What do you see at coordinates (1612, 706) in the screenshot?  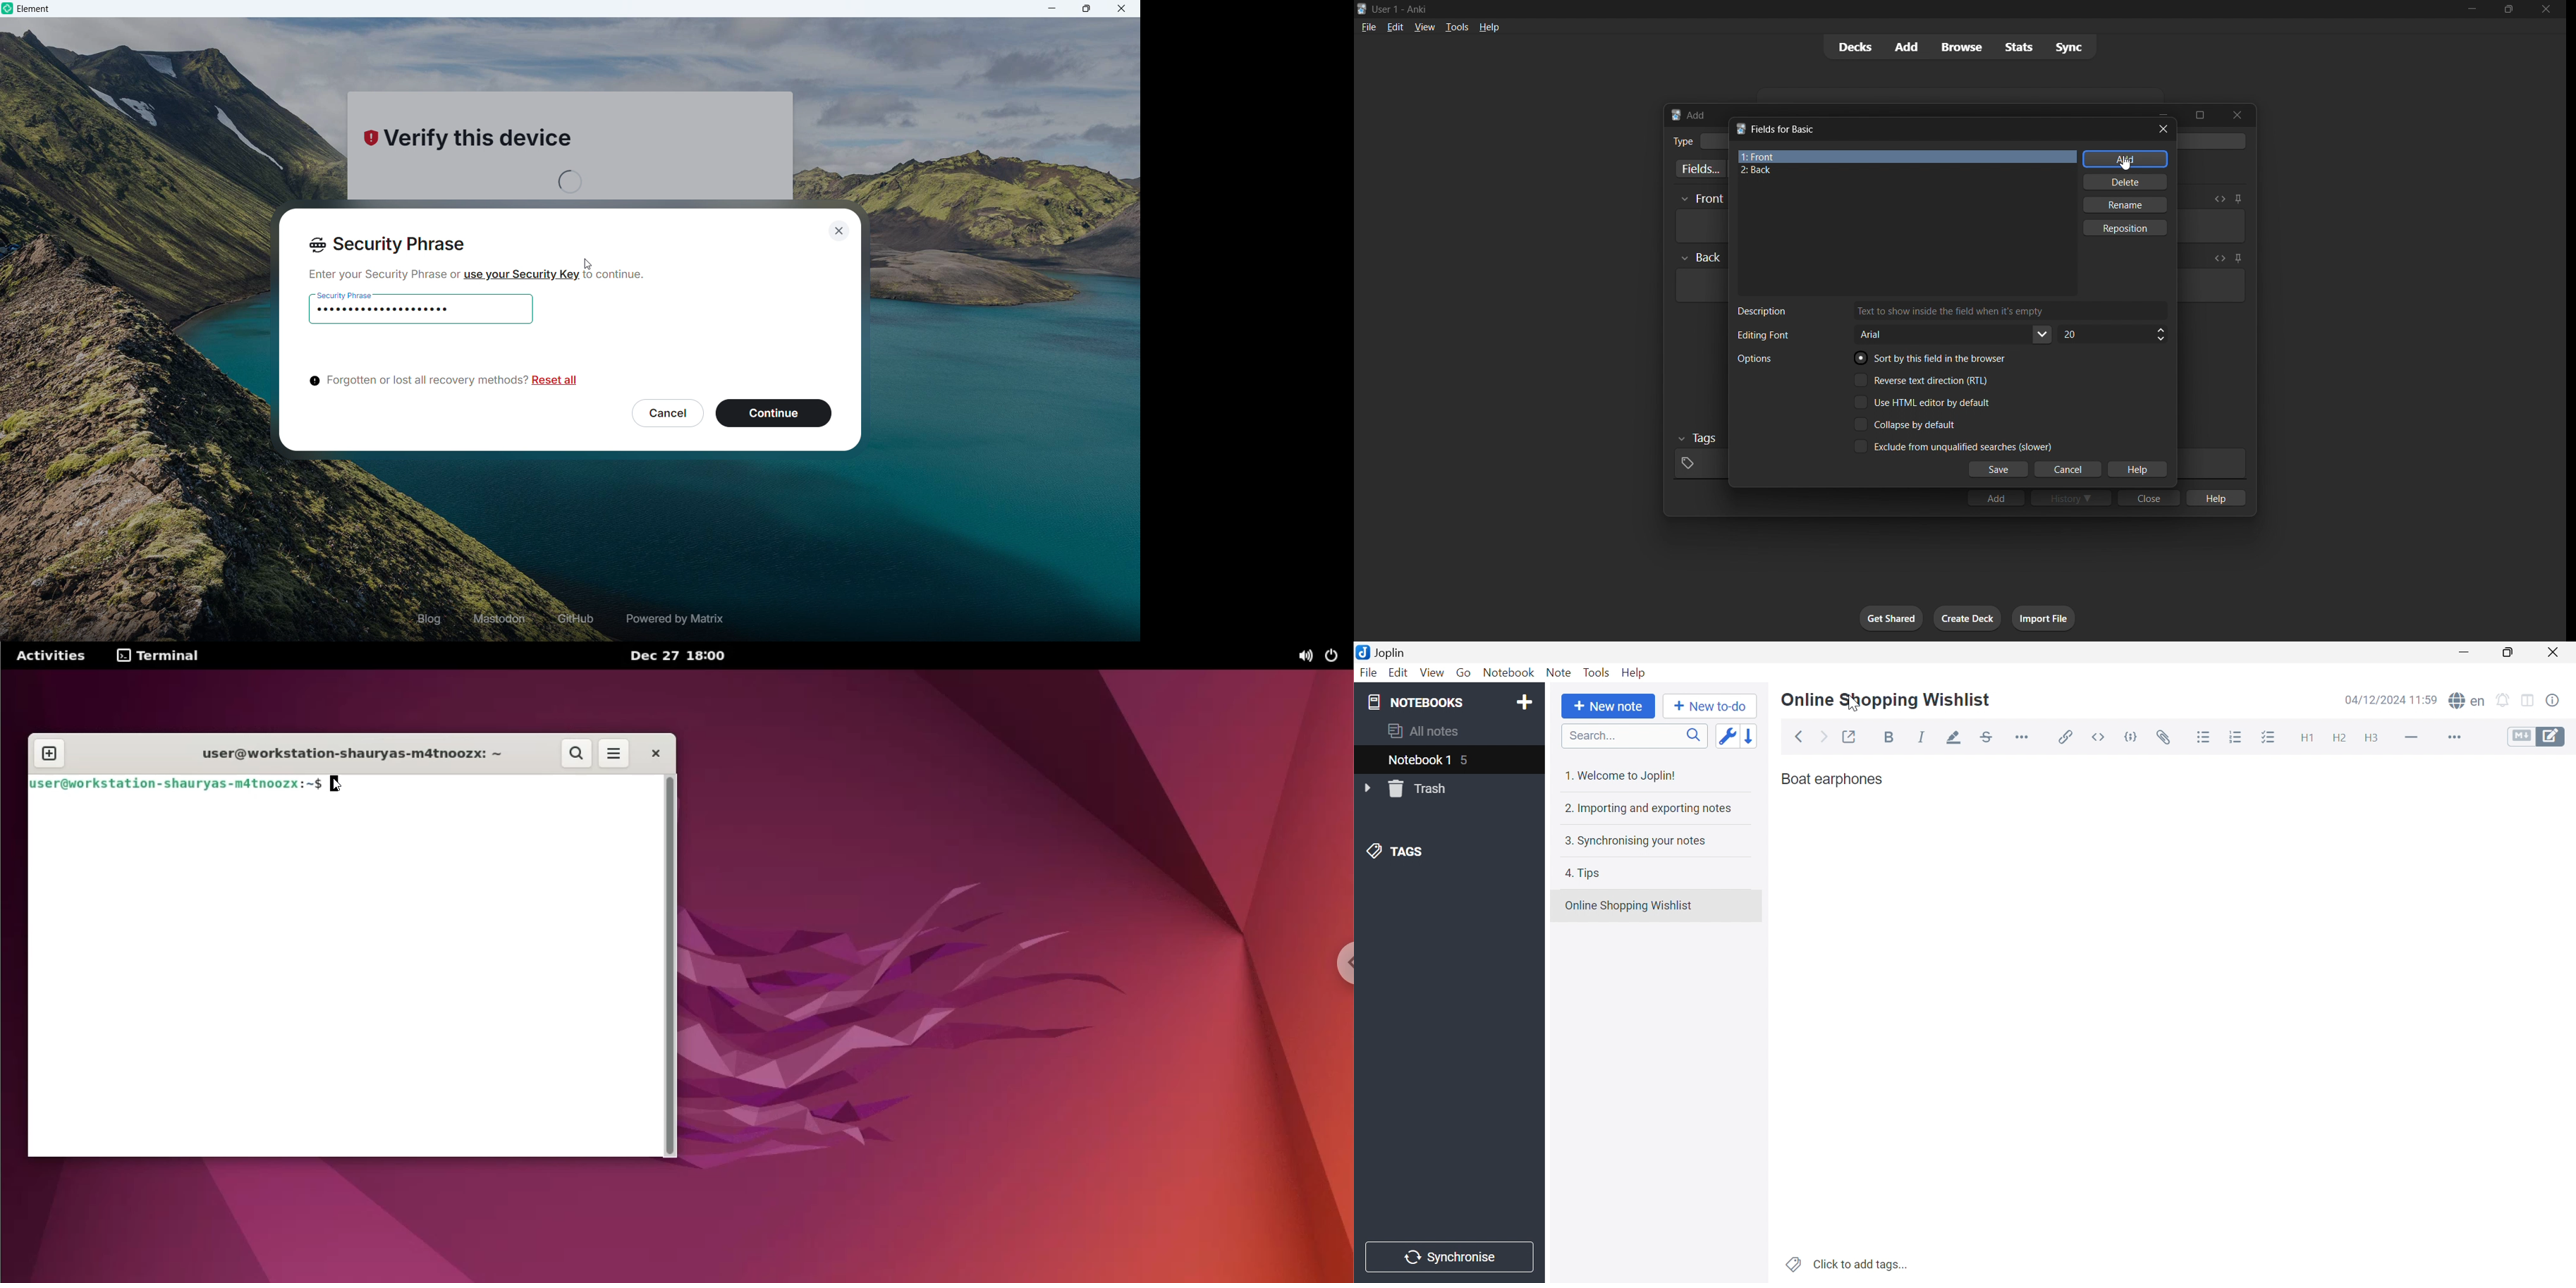 I see `New note` at bounding box center [1612, 706].